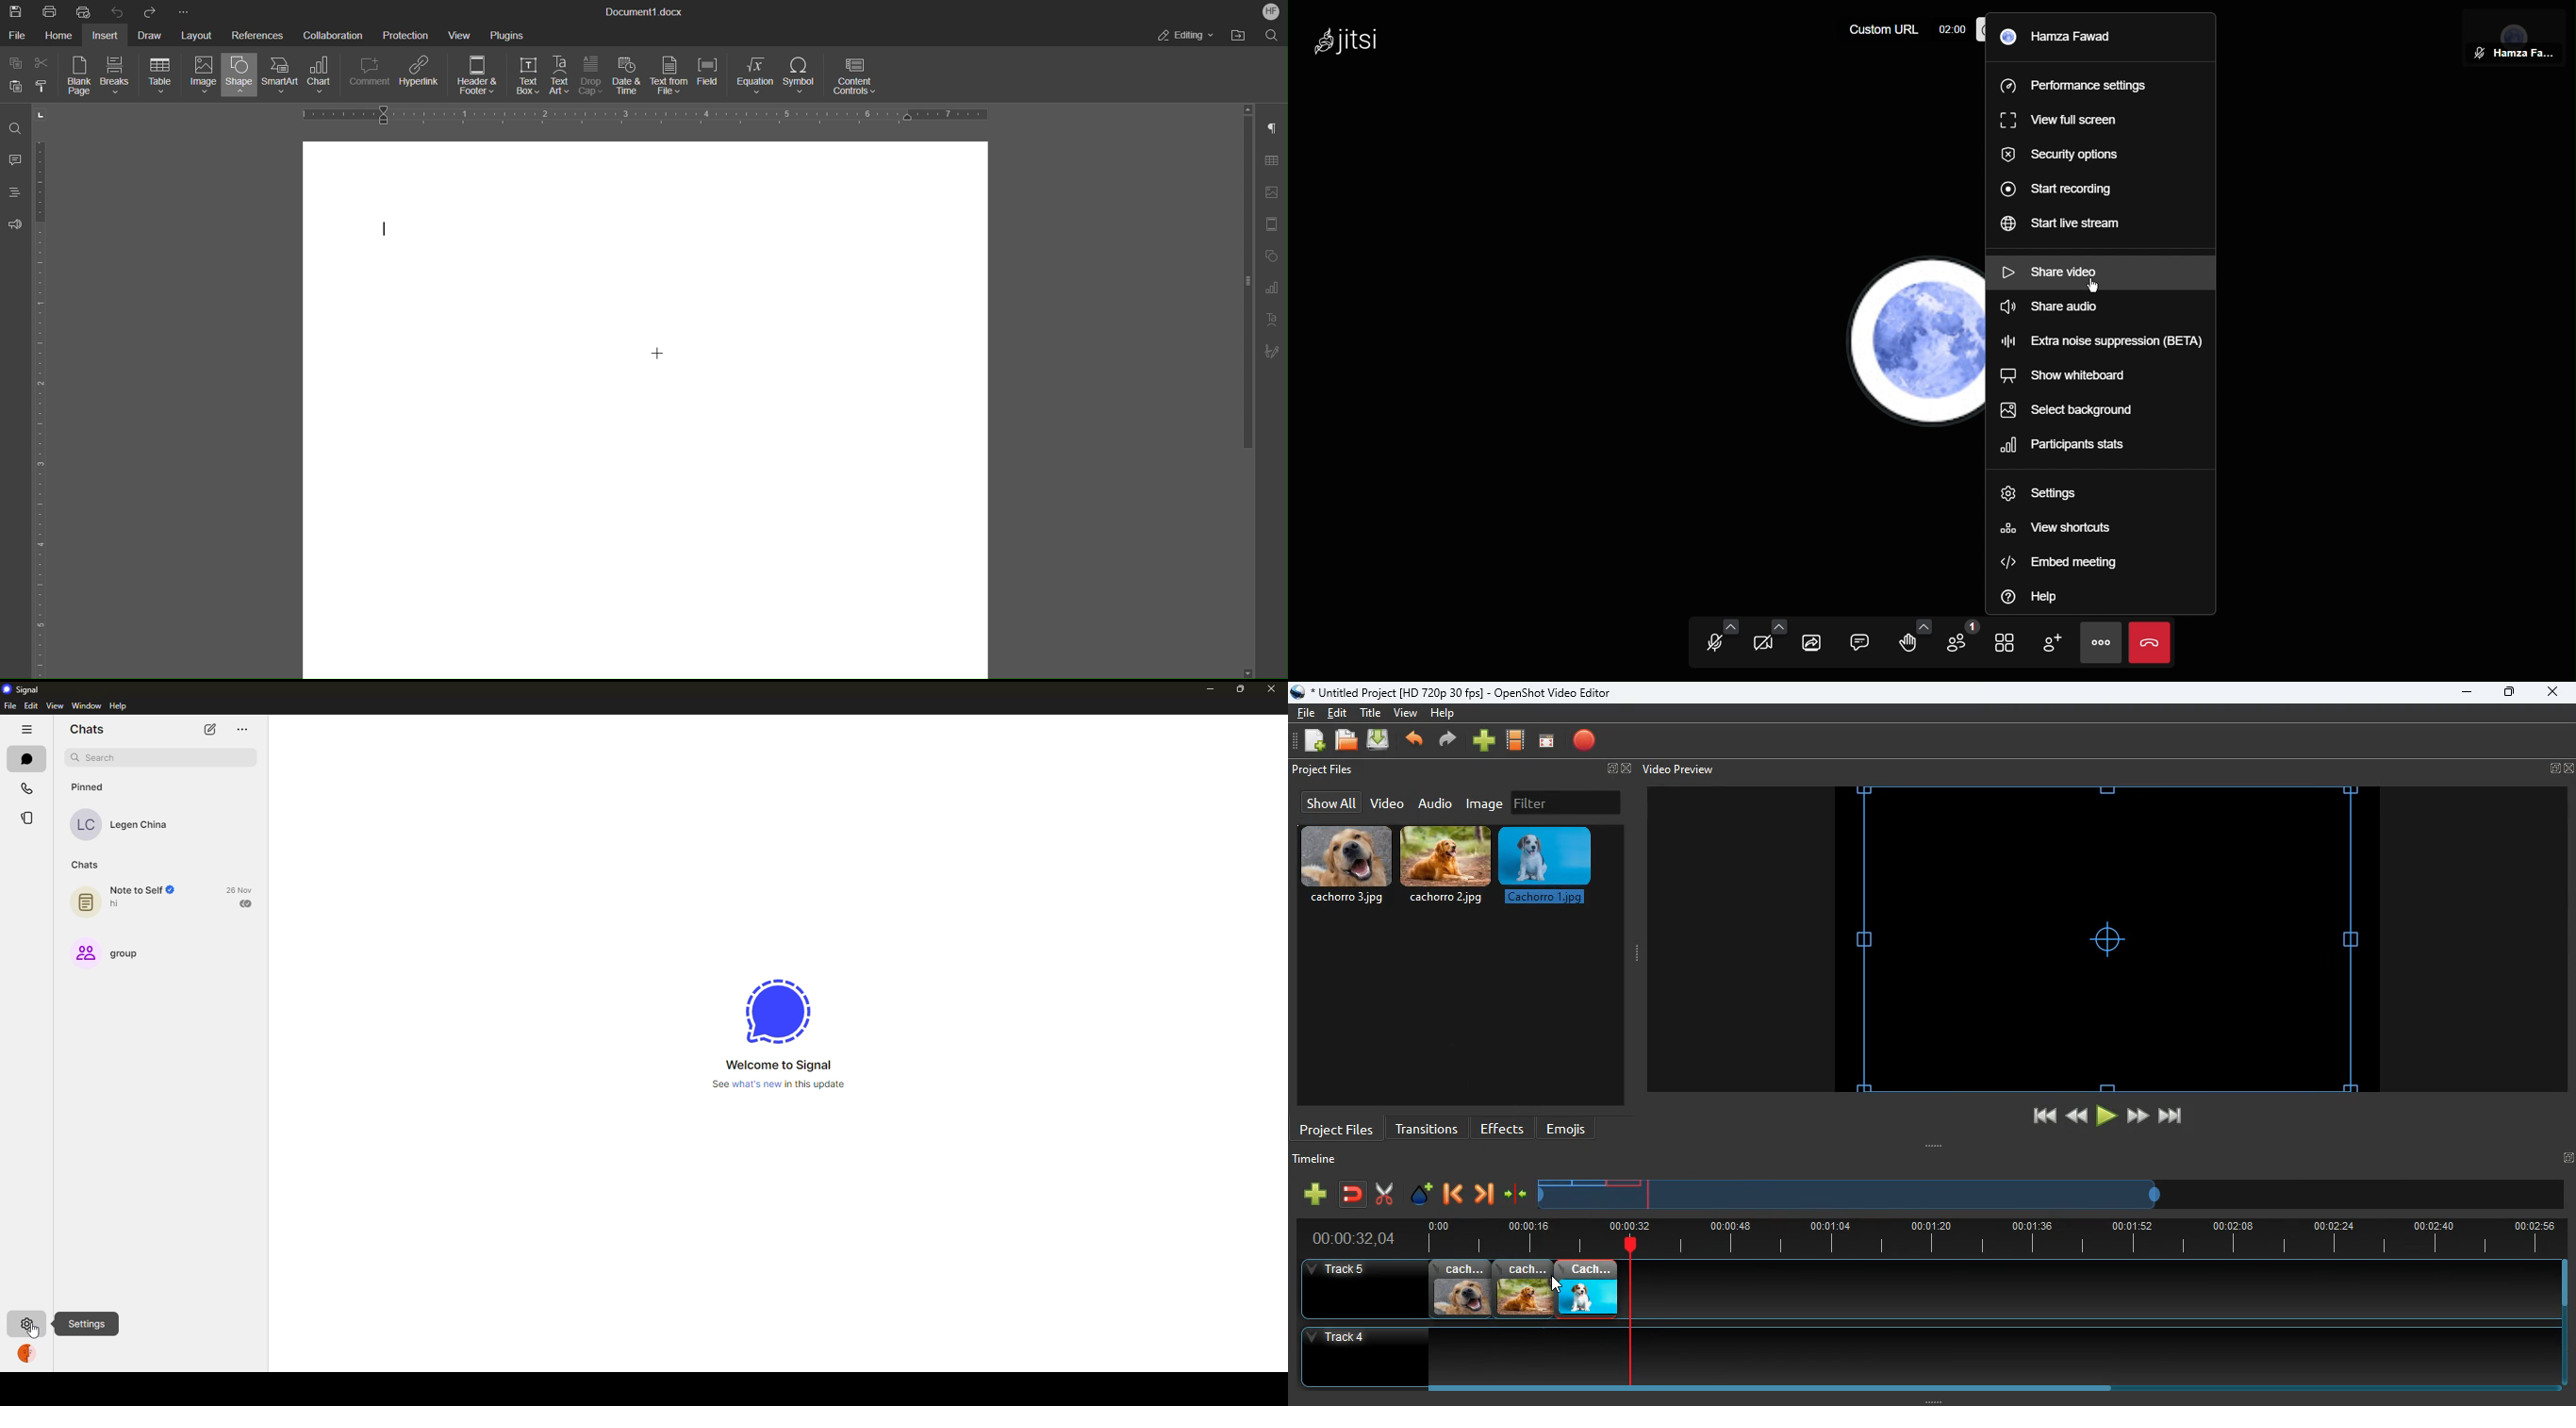 The width and height of the screenshot is (2576, 1428). Describe the element at coordinates (16, 161) in the screenshot. I see `Comments` at that location.